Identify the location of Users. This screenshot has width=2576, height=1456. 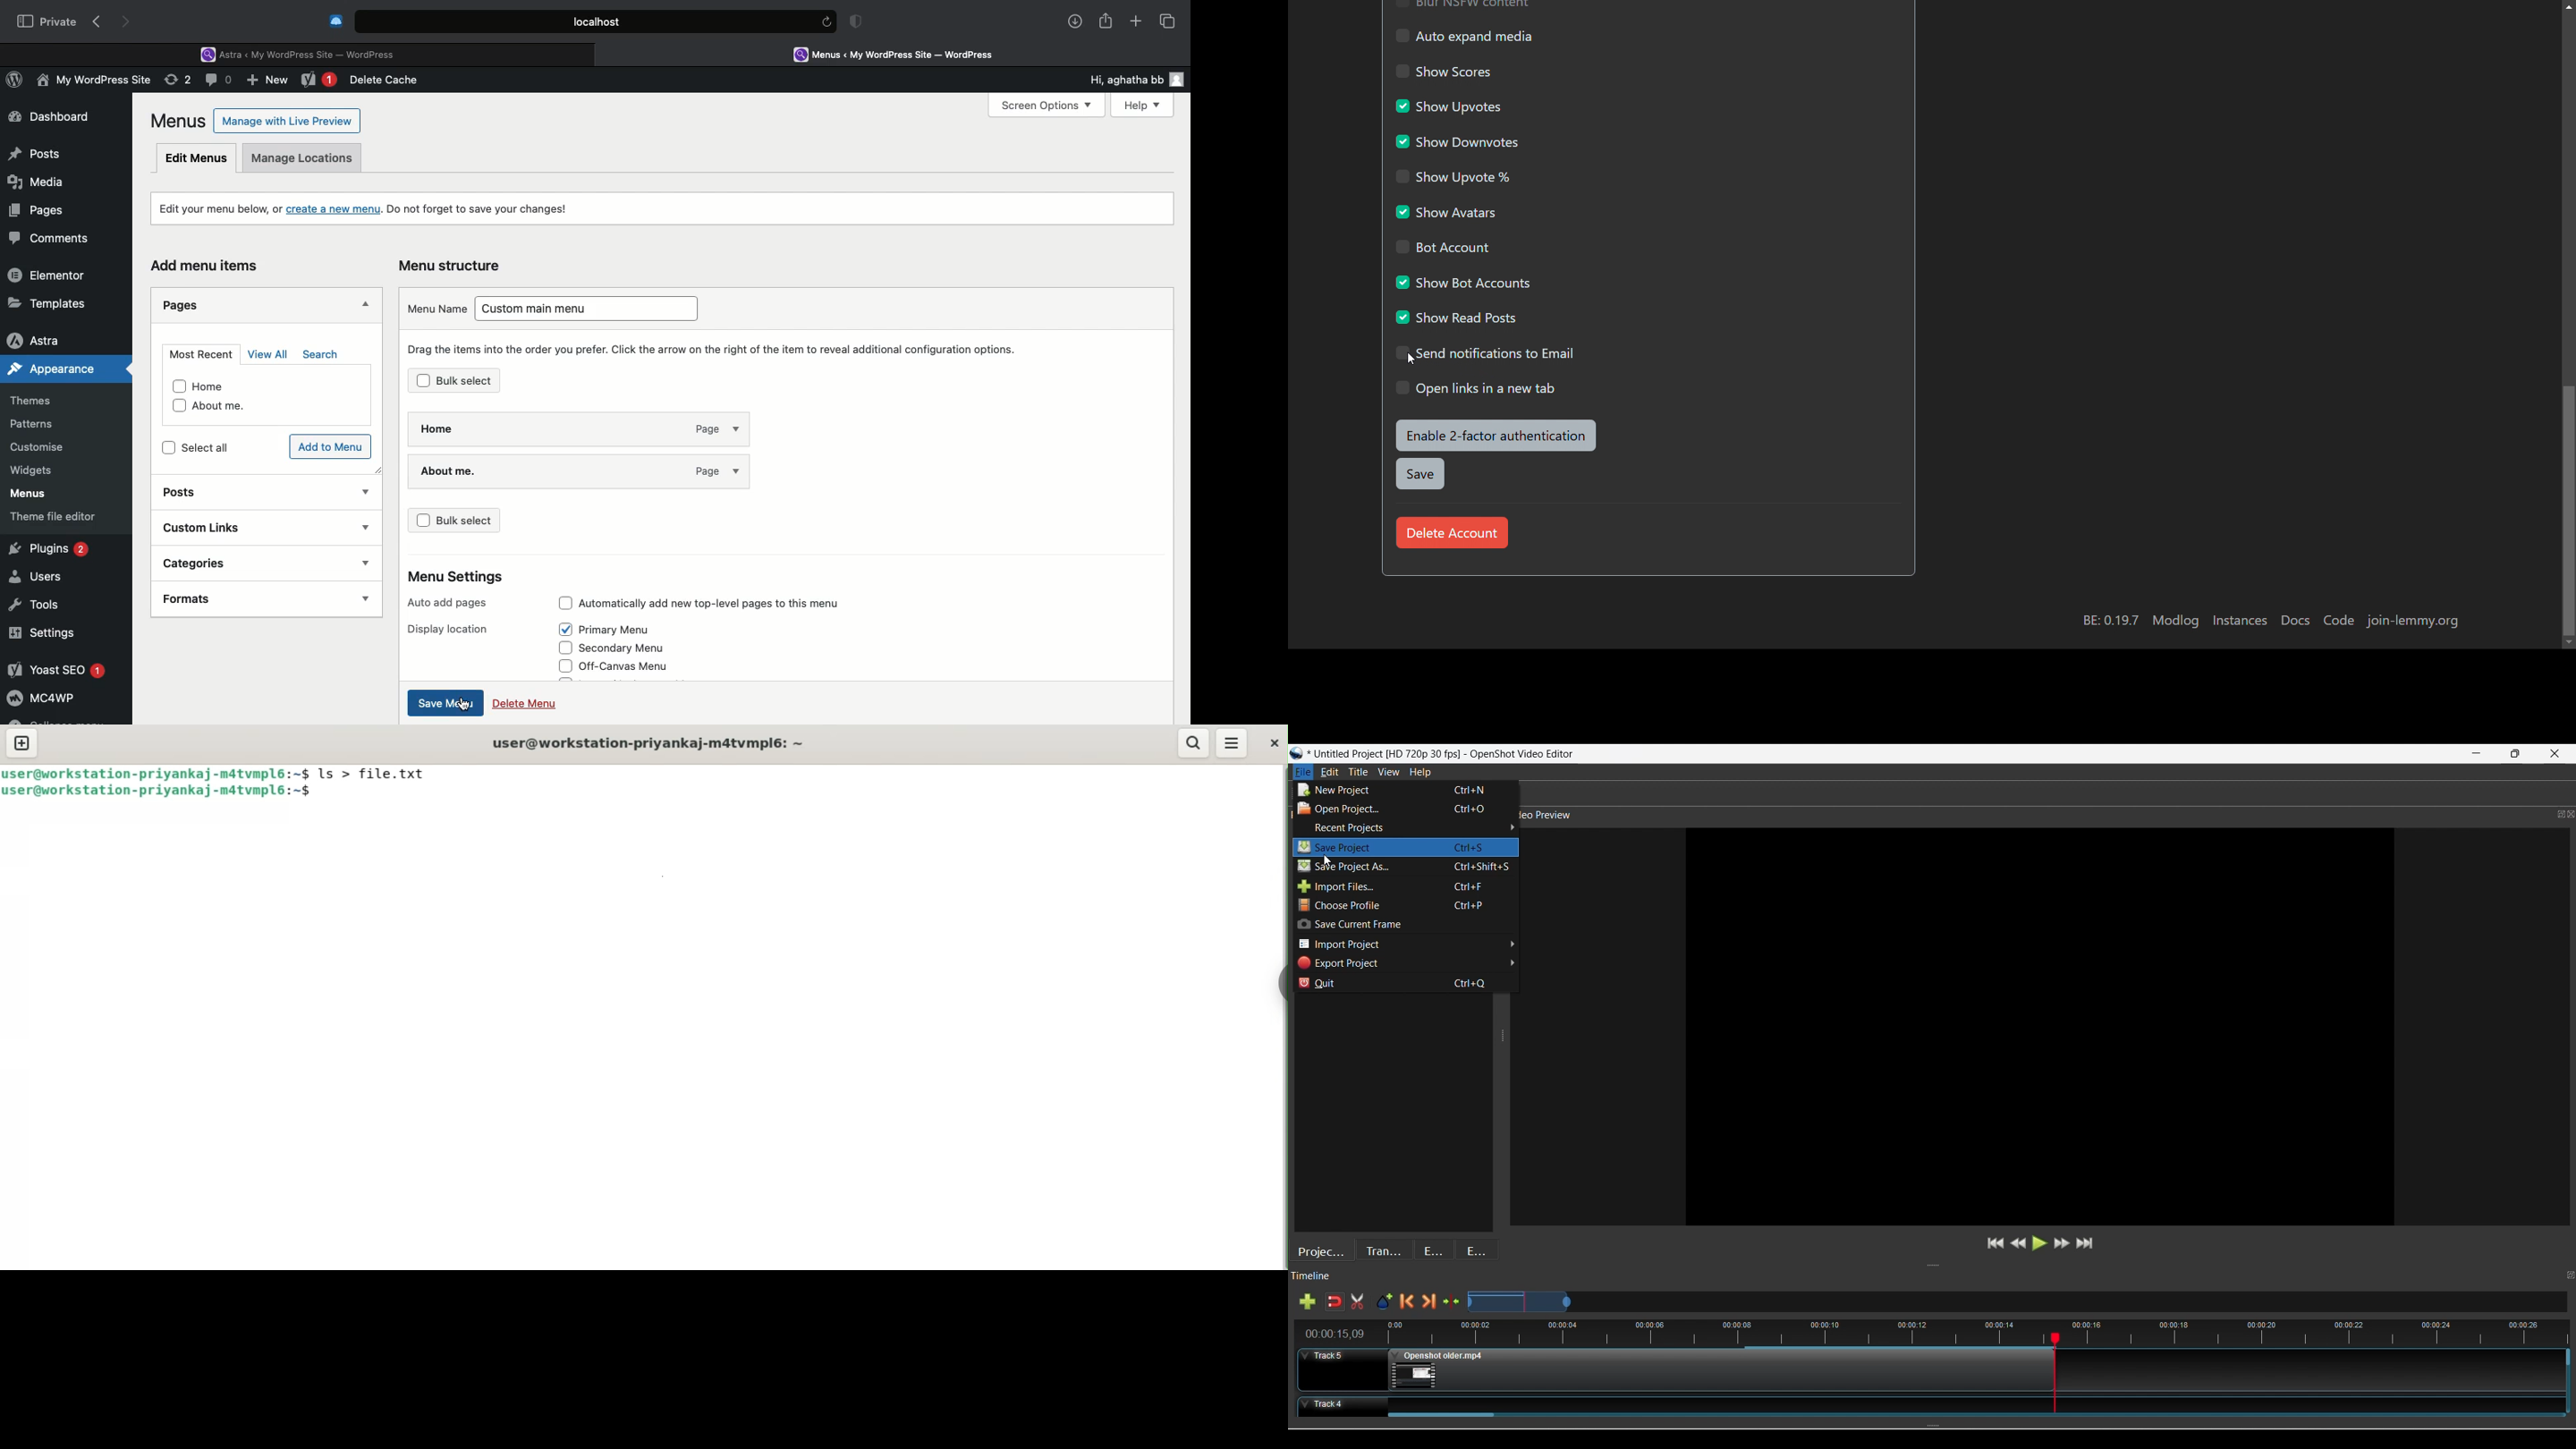
(39, 577).